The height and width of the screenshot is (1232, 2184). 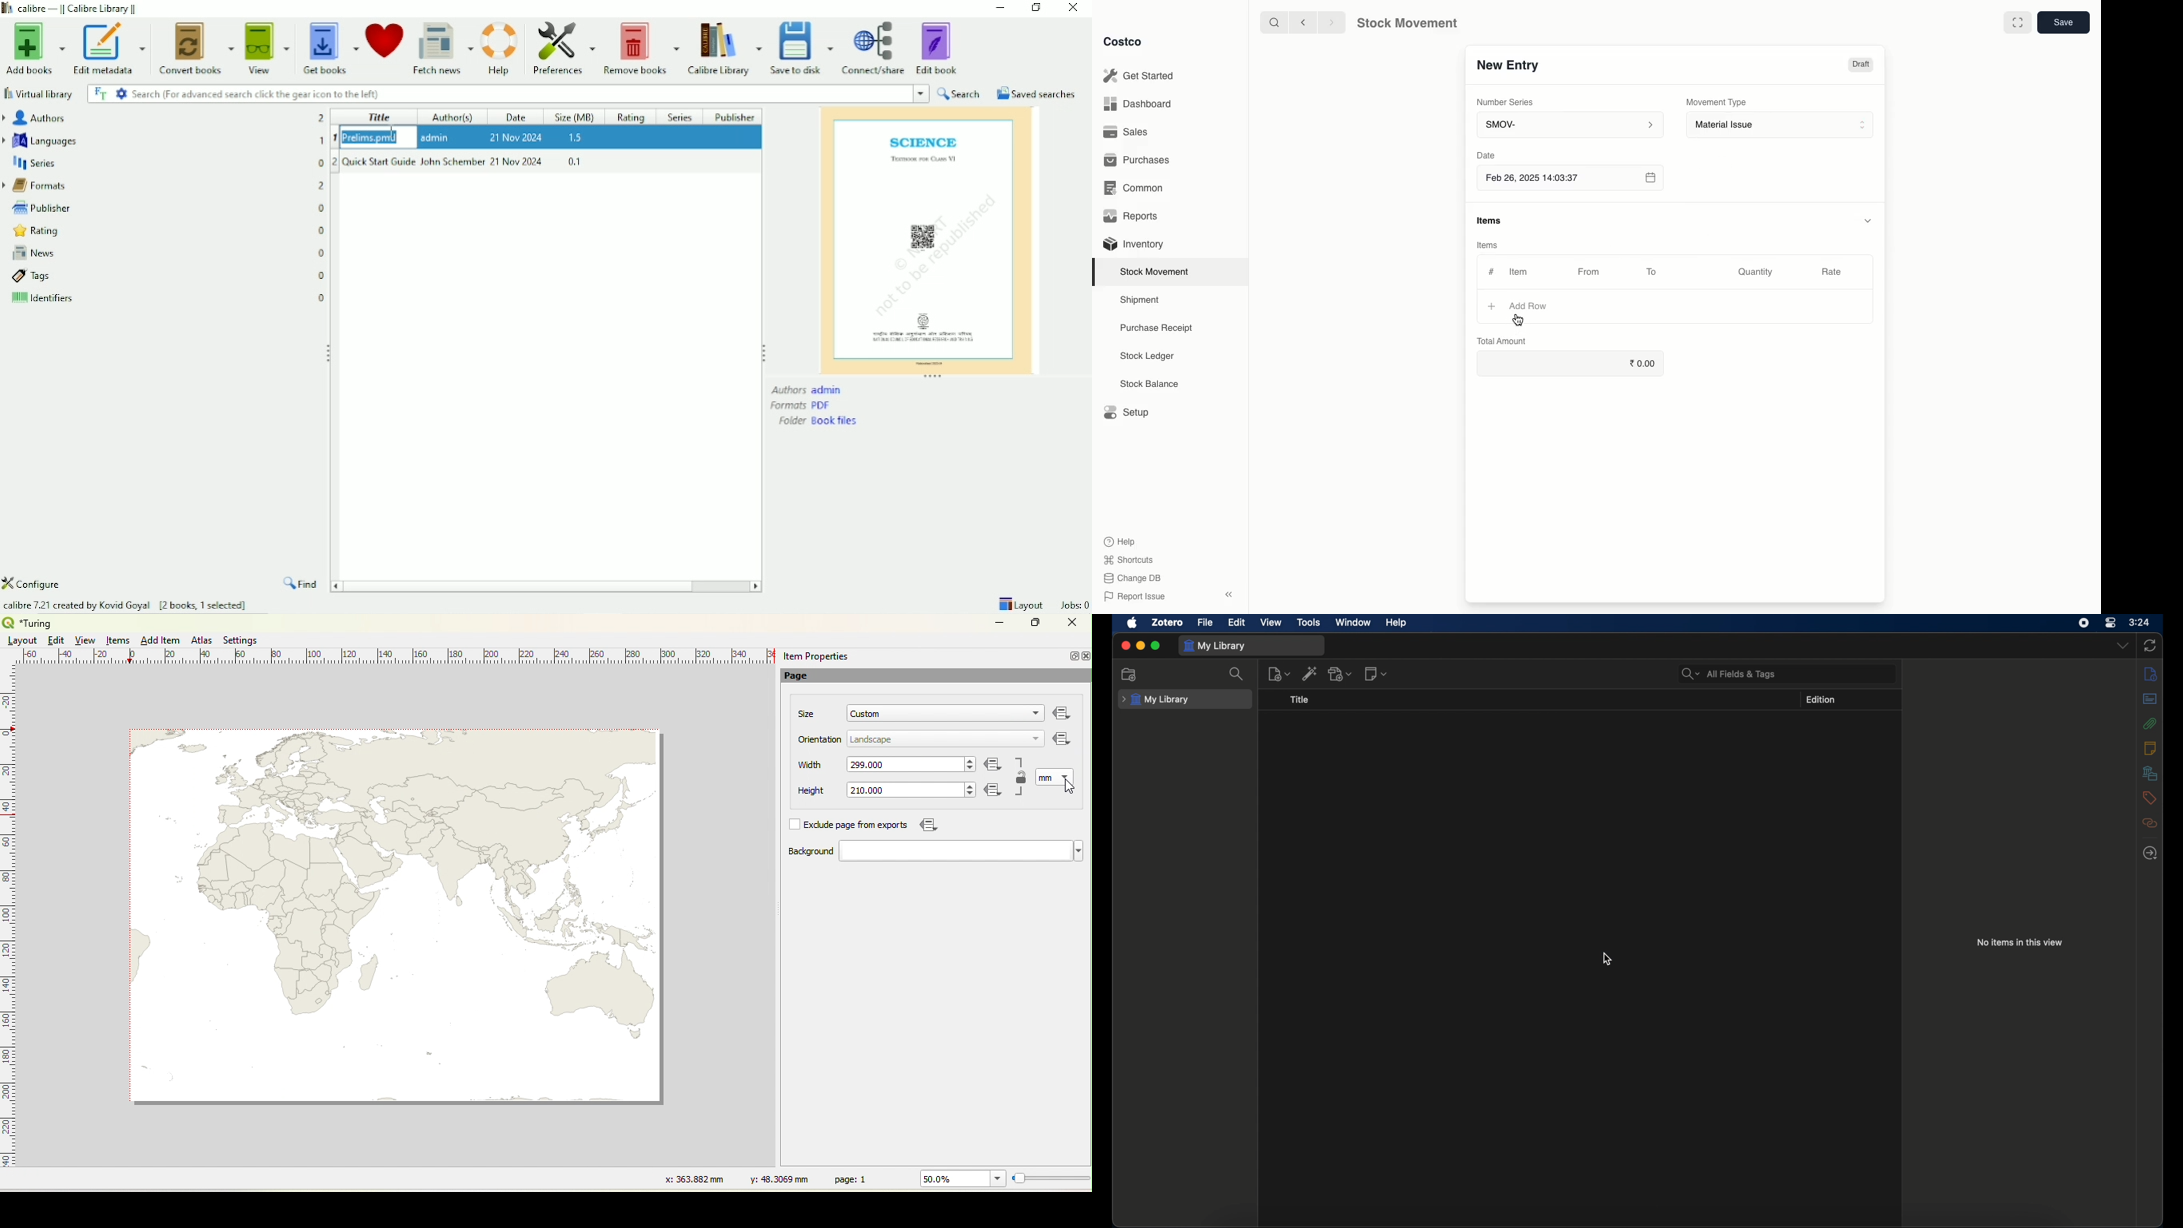 What do you see at coordinates (804, 677) in the screenshot?
I see `Page` at bounding box center [804, 677].